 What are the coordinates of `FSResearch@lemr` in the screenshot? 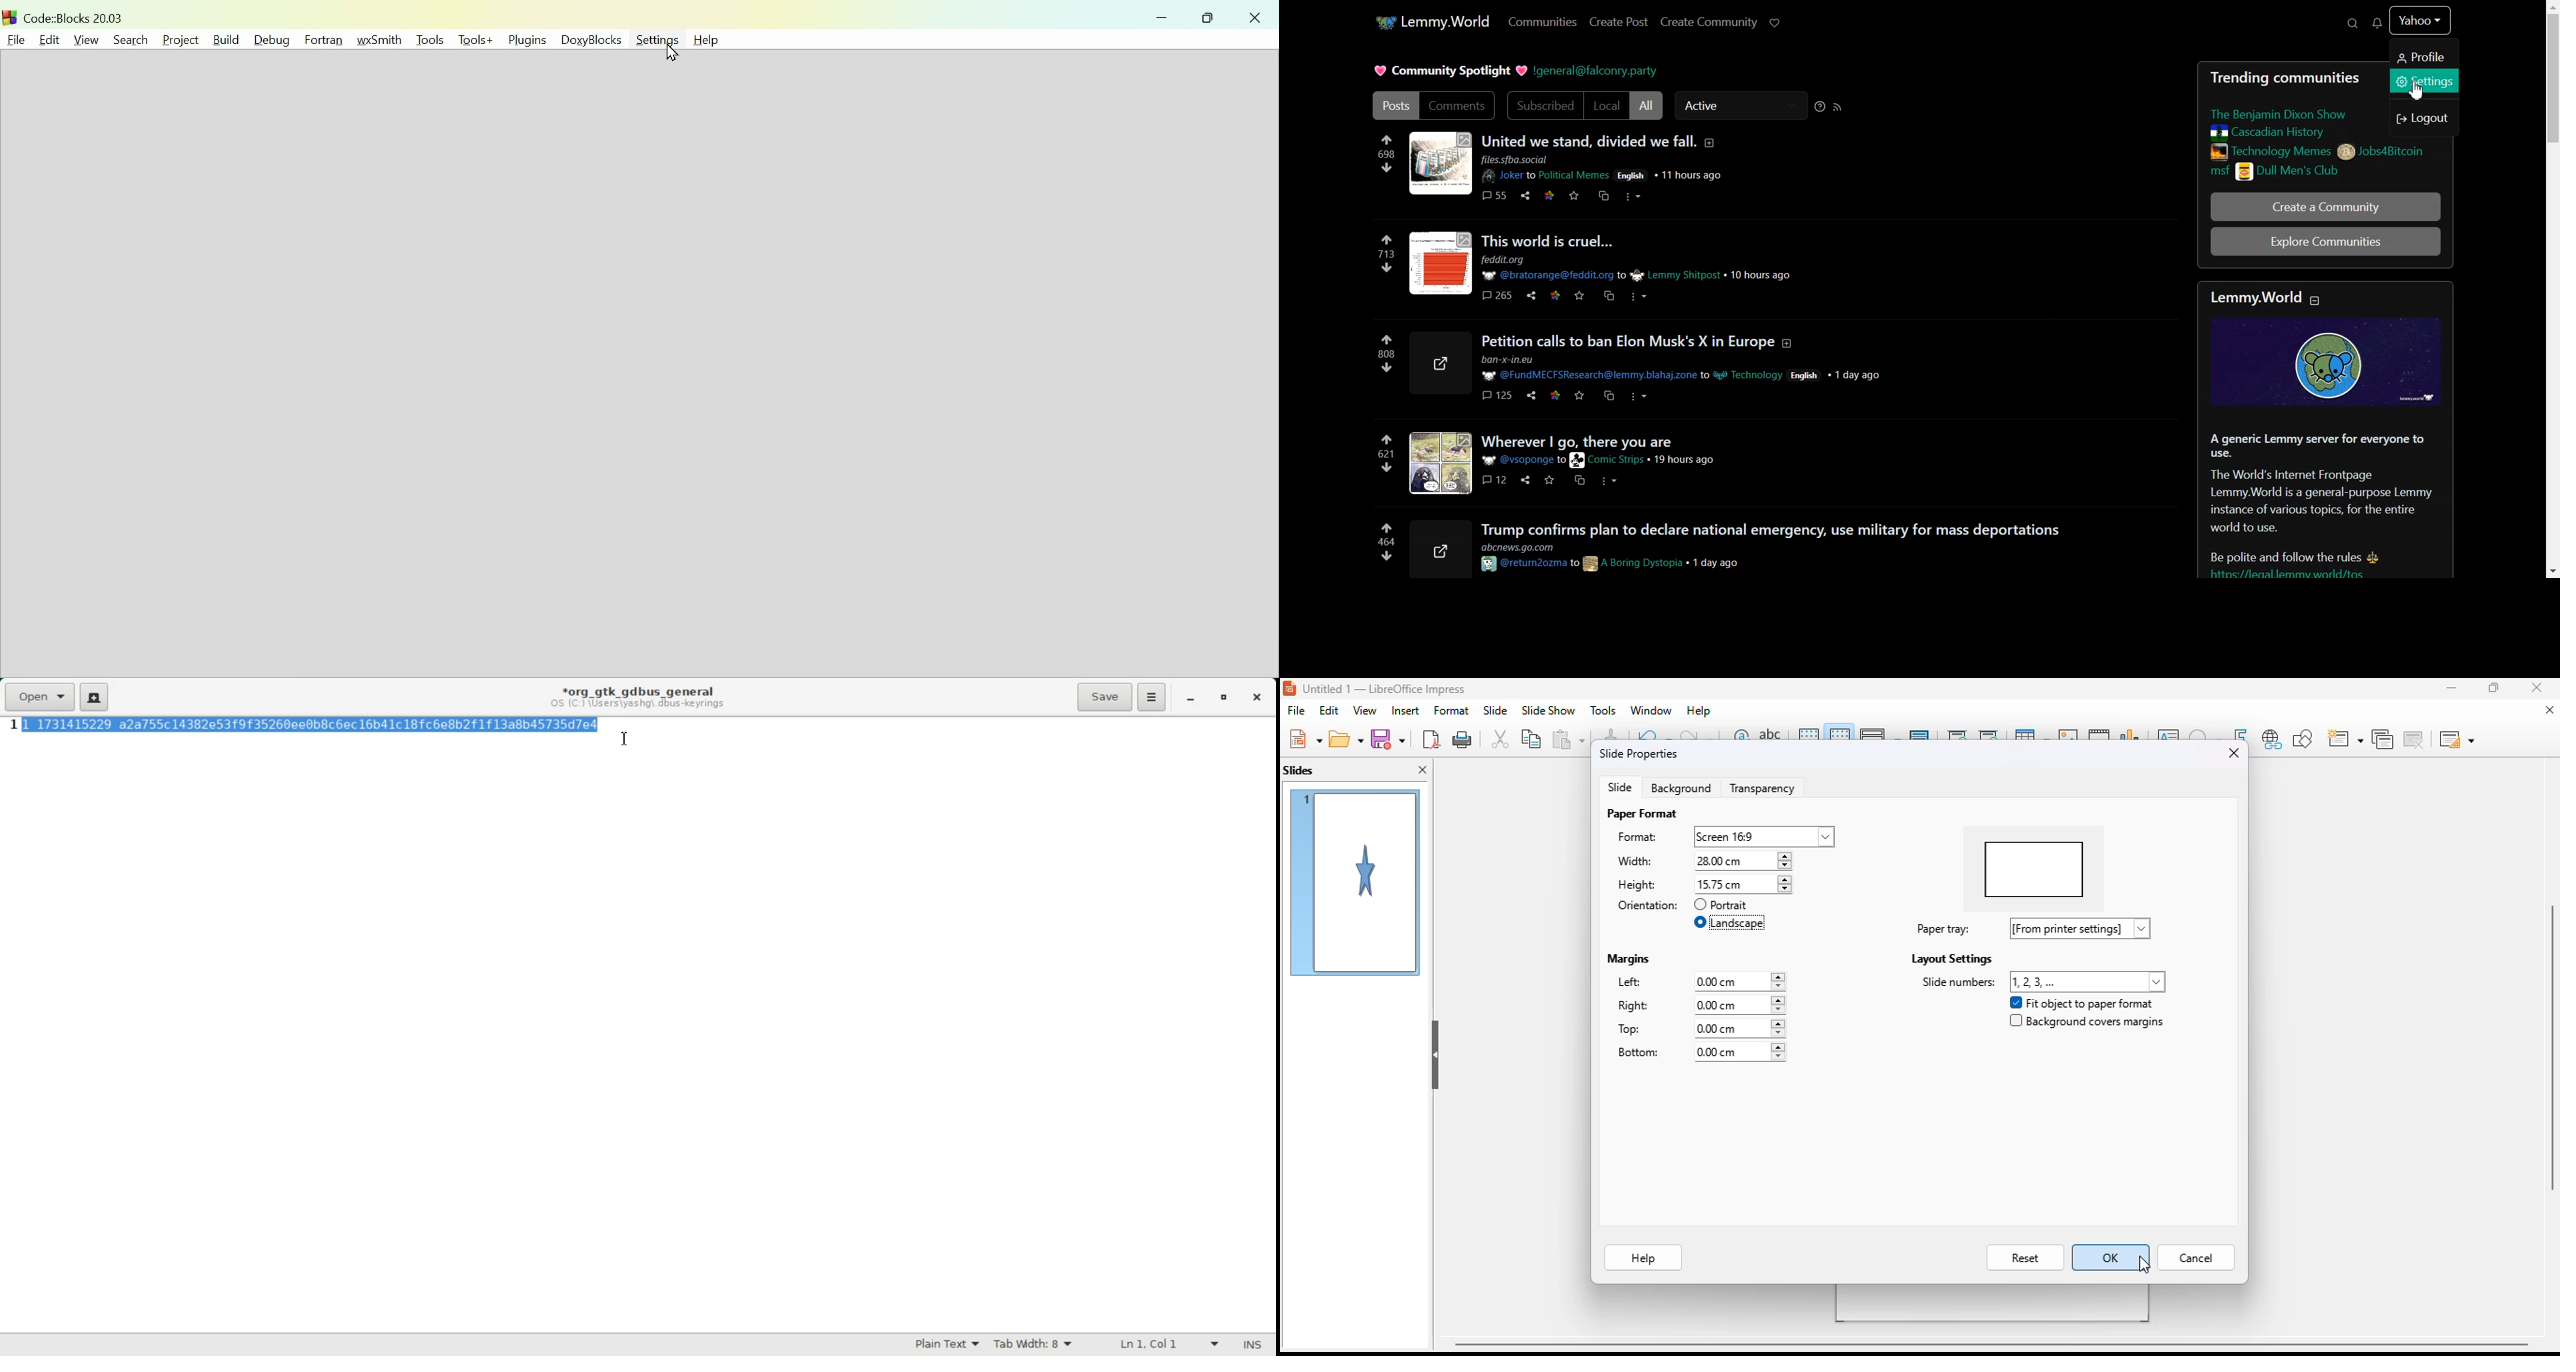 It's located at (1513, 361).